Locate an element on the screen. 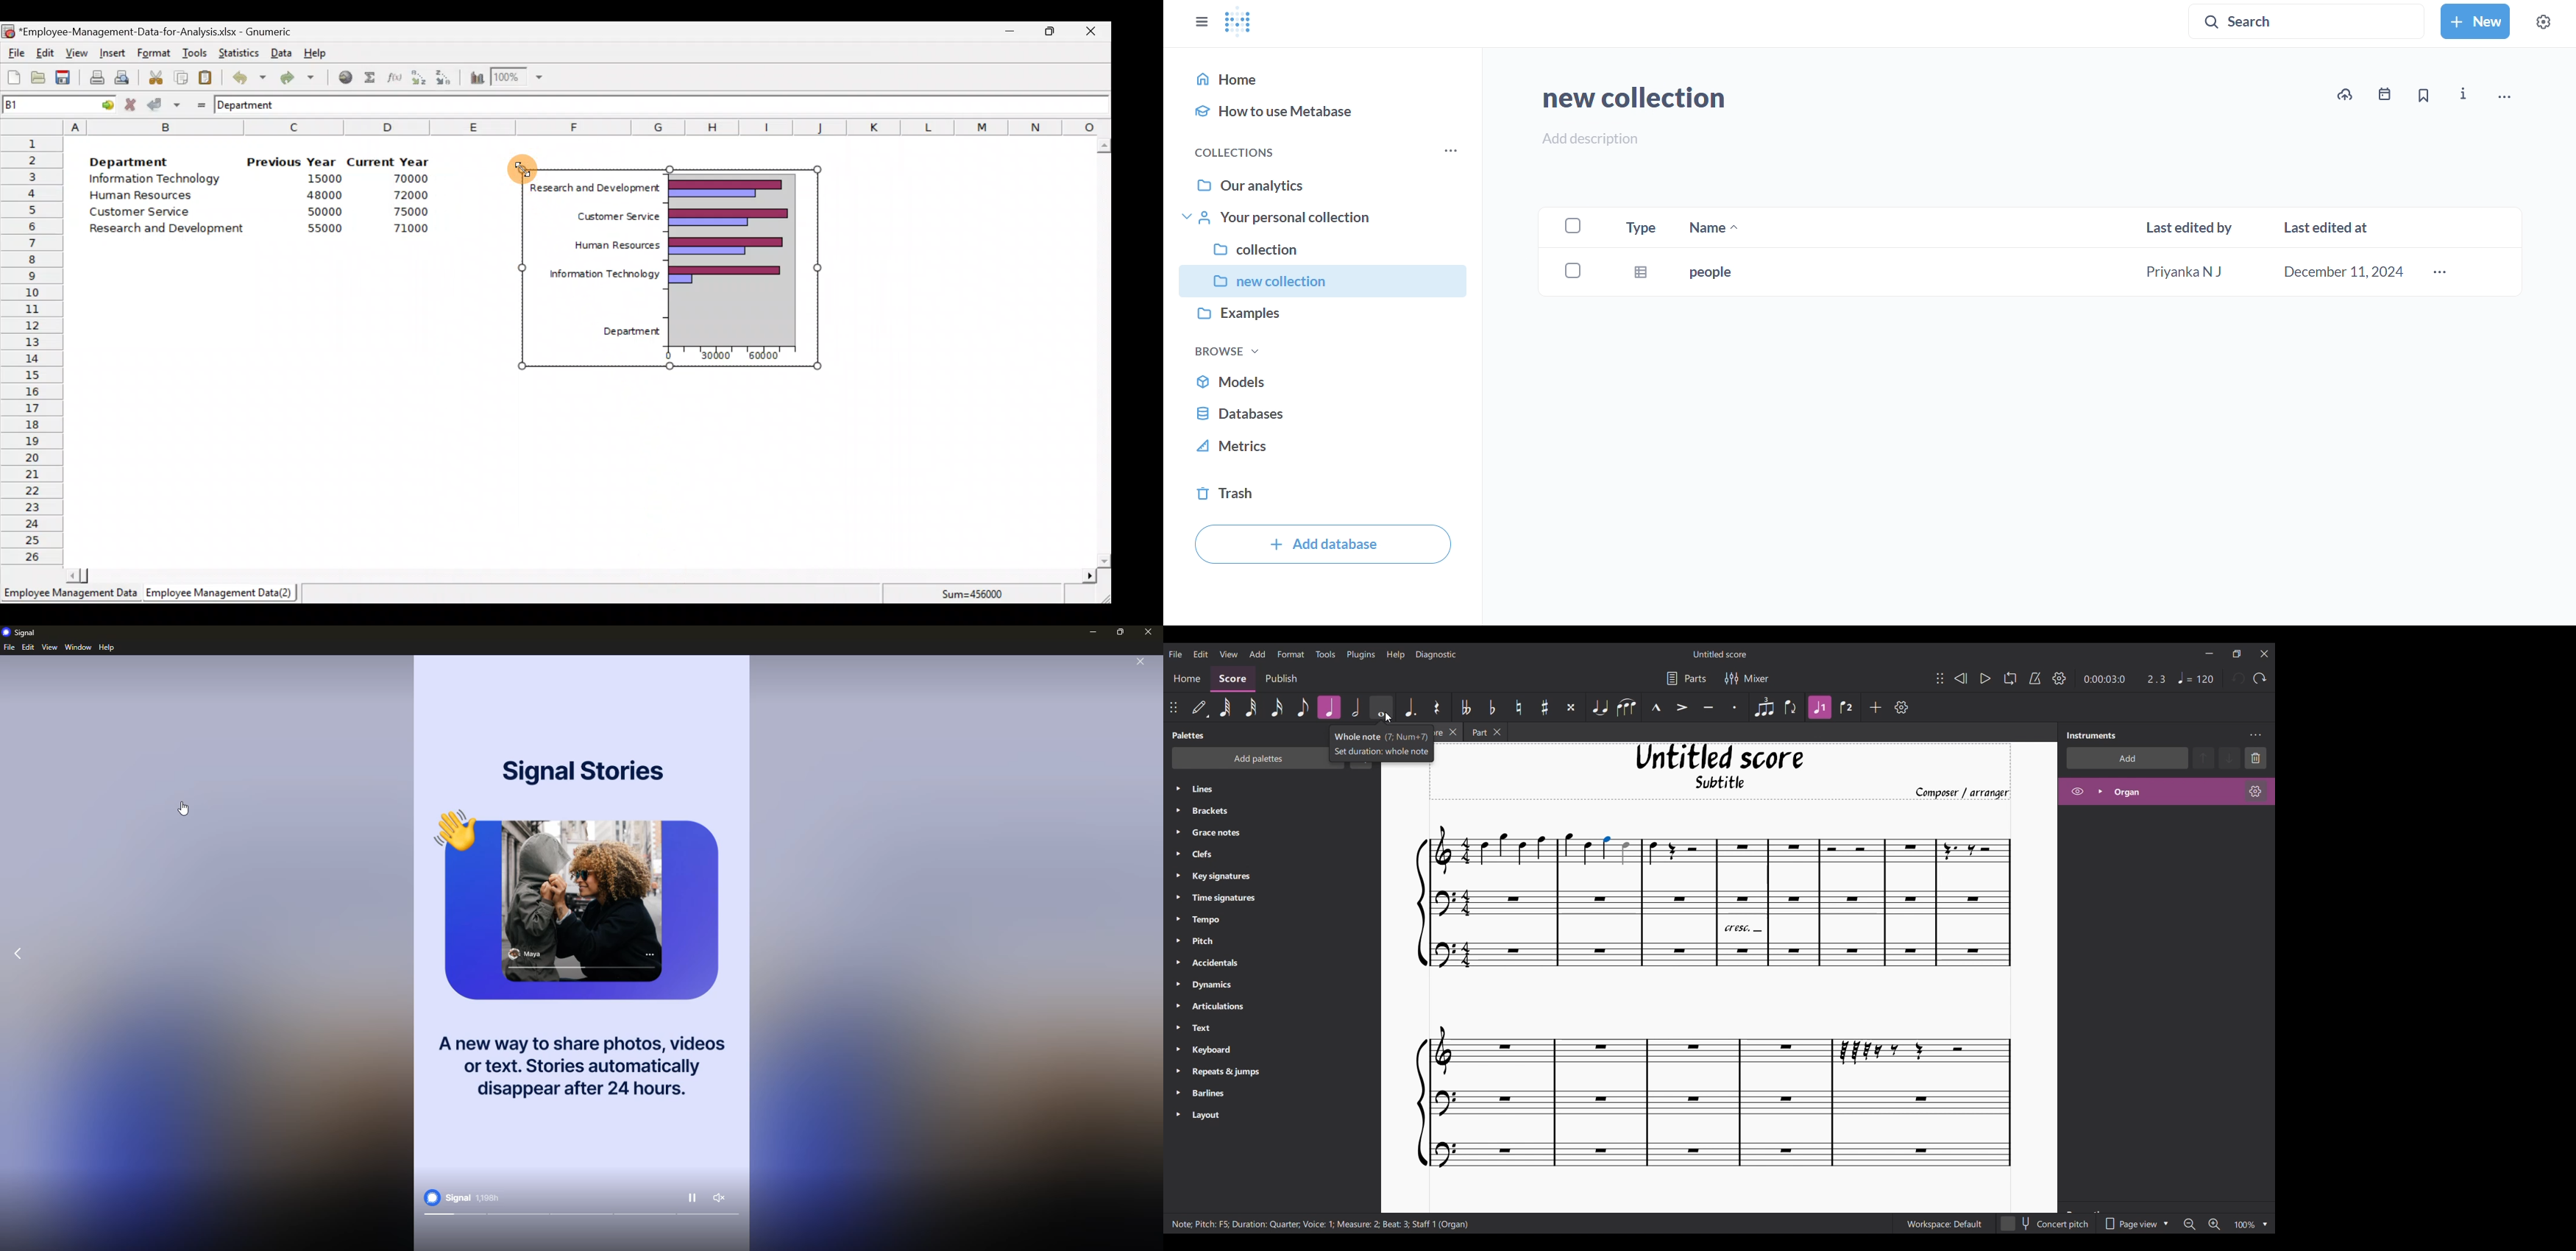  60000 is located at coordinates (764, 357).